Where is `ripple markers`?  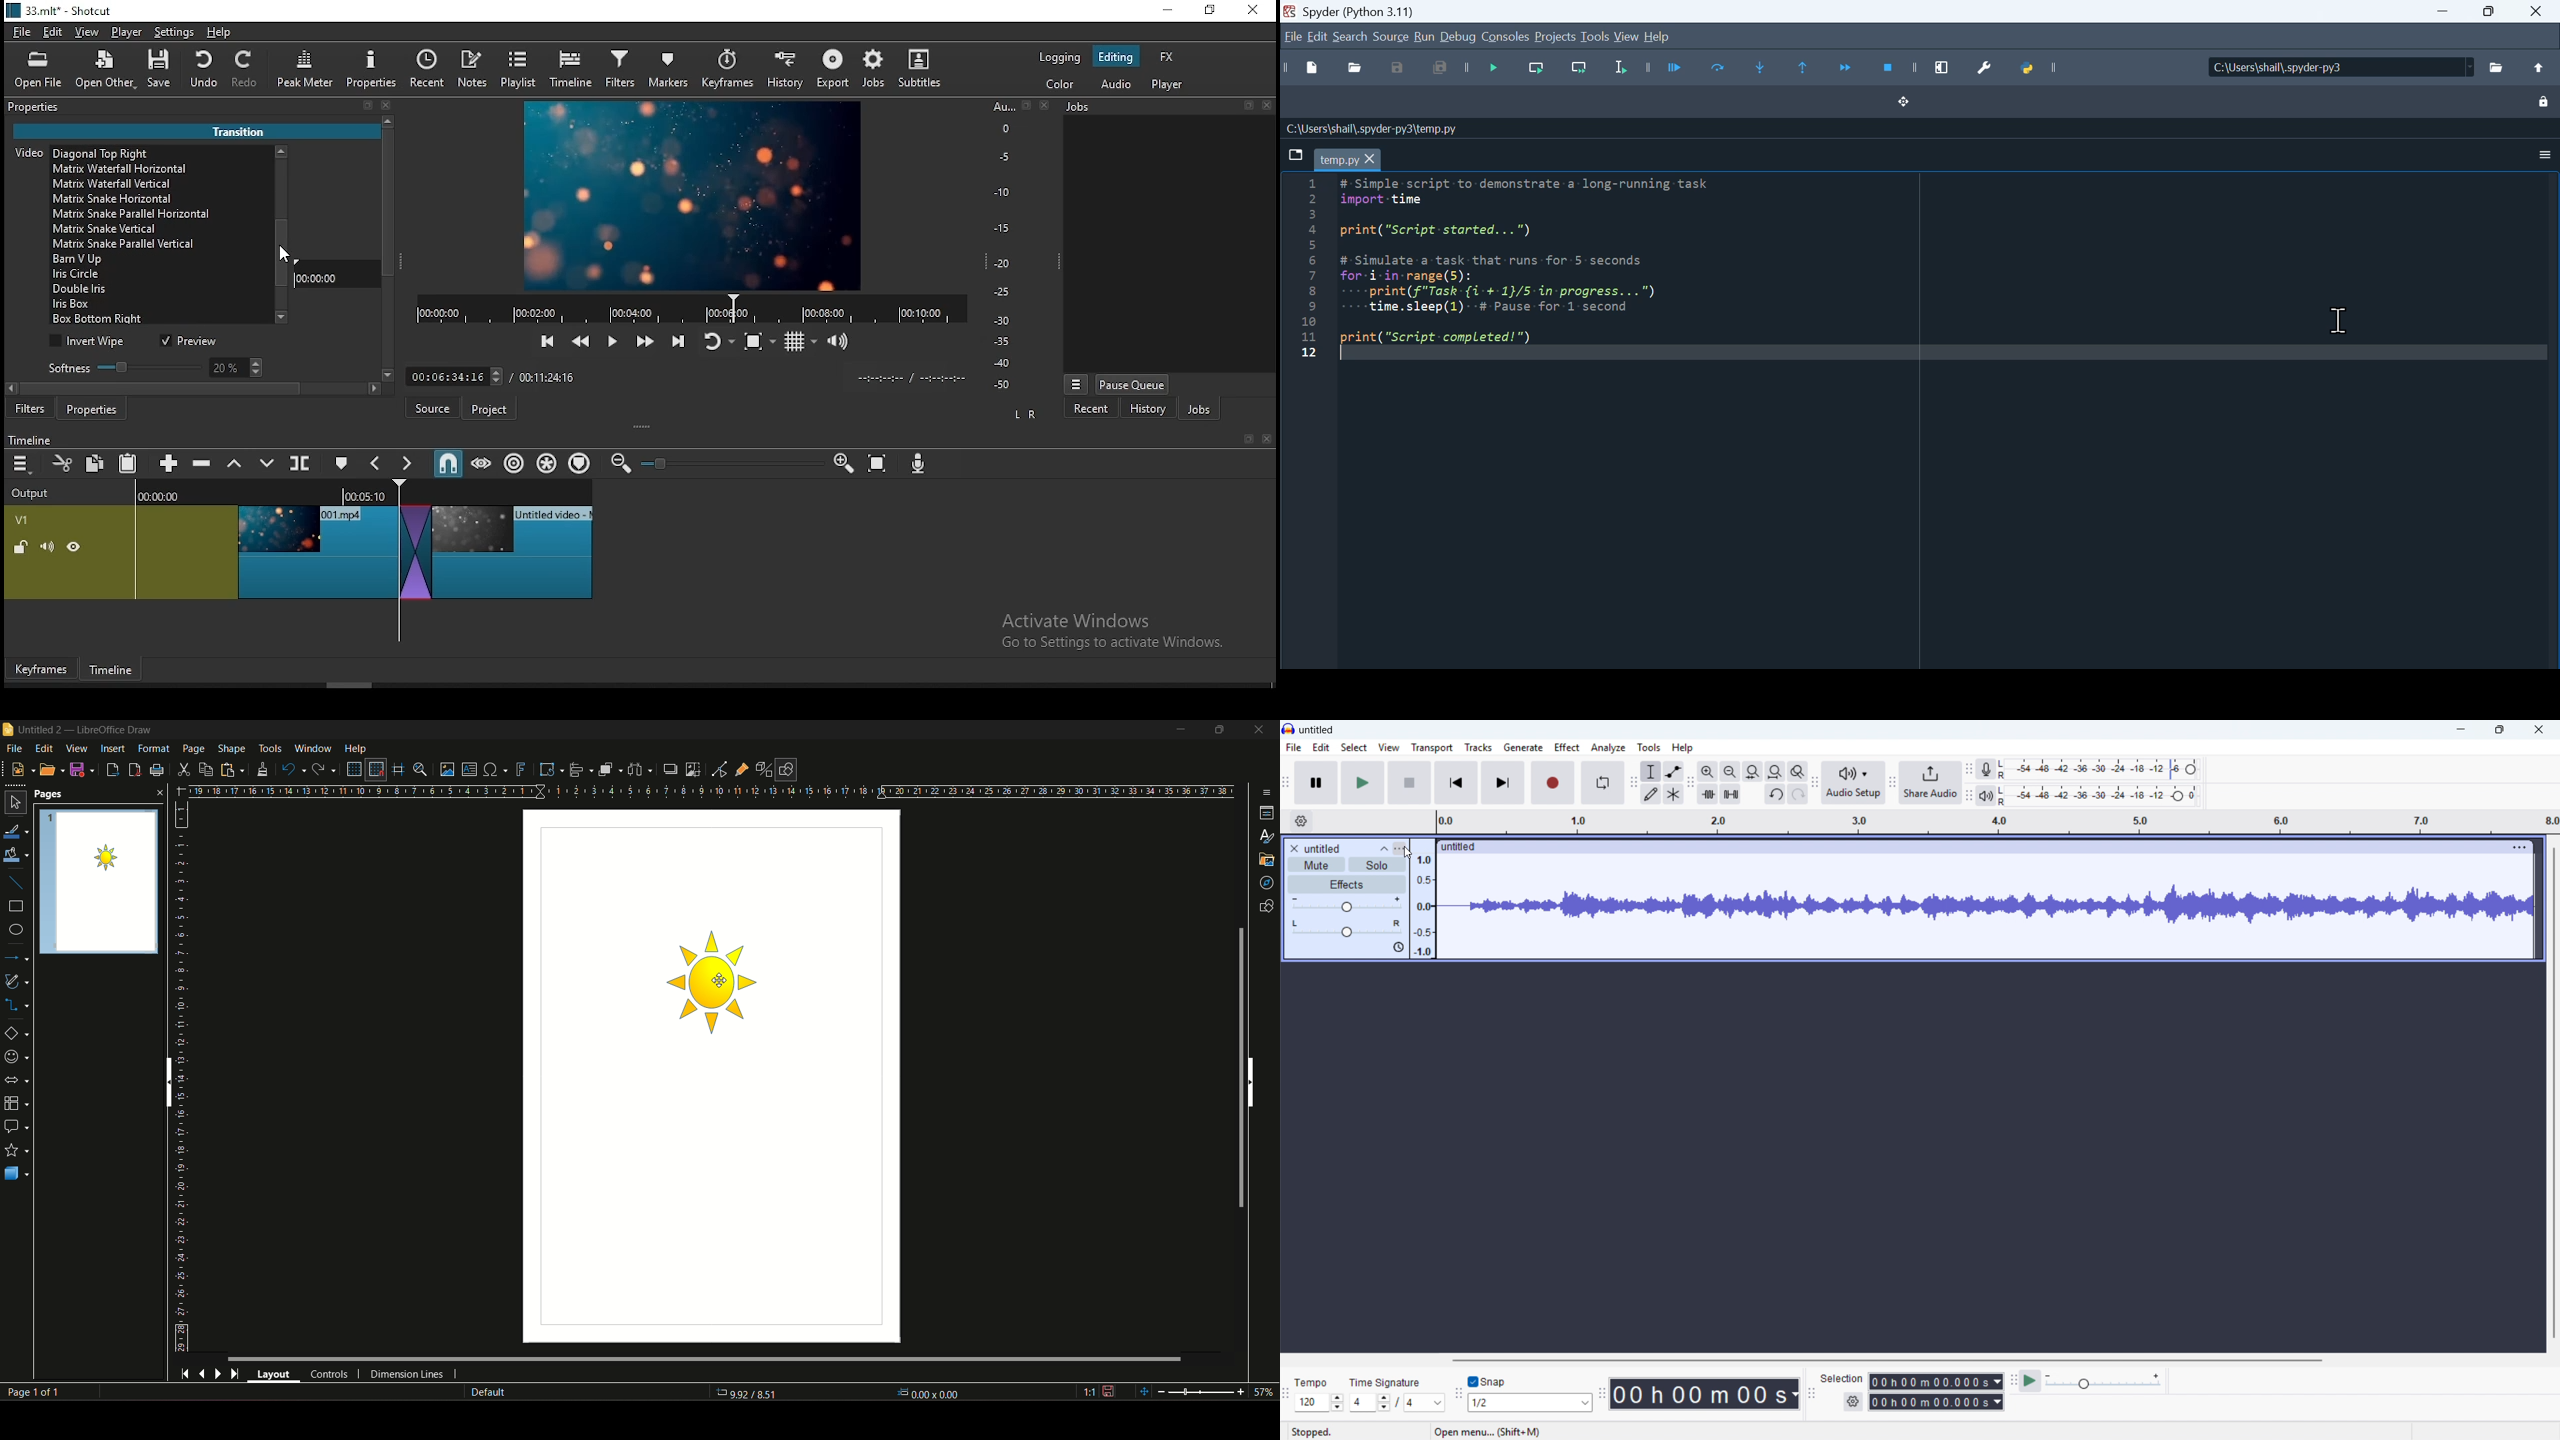
ripple markers is located at coordinates (579, 463).